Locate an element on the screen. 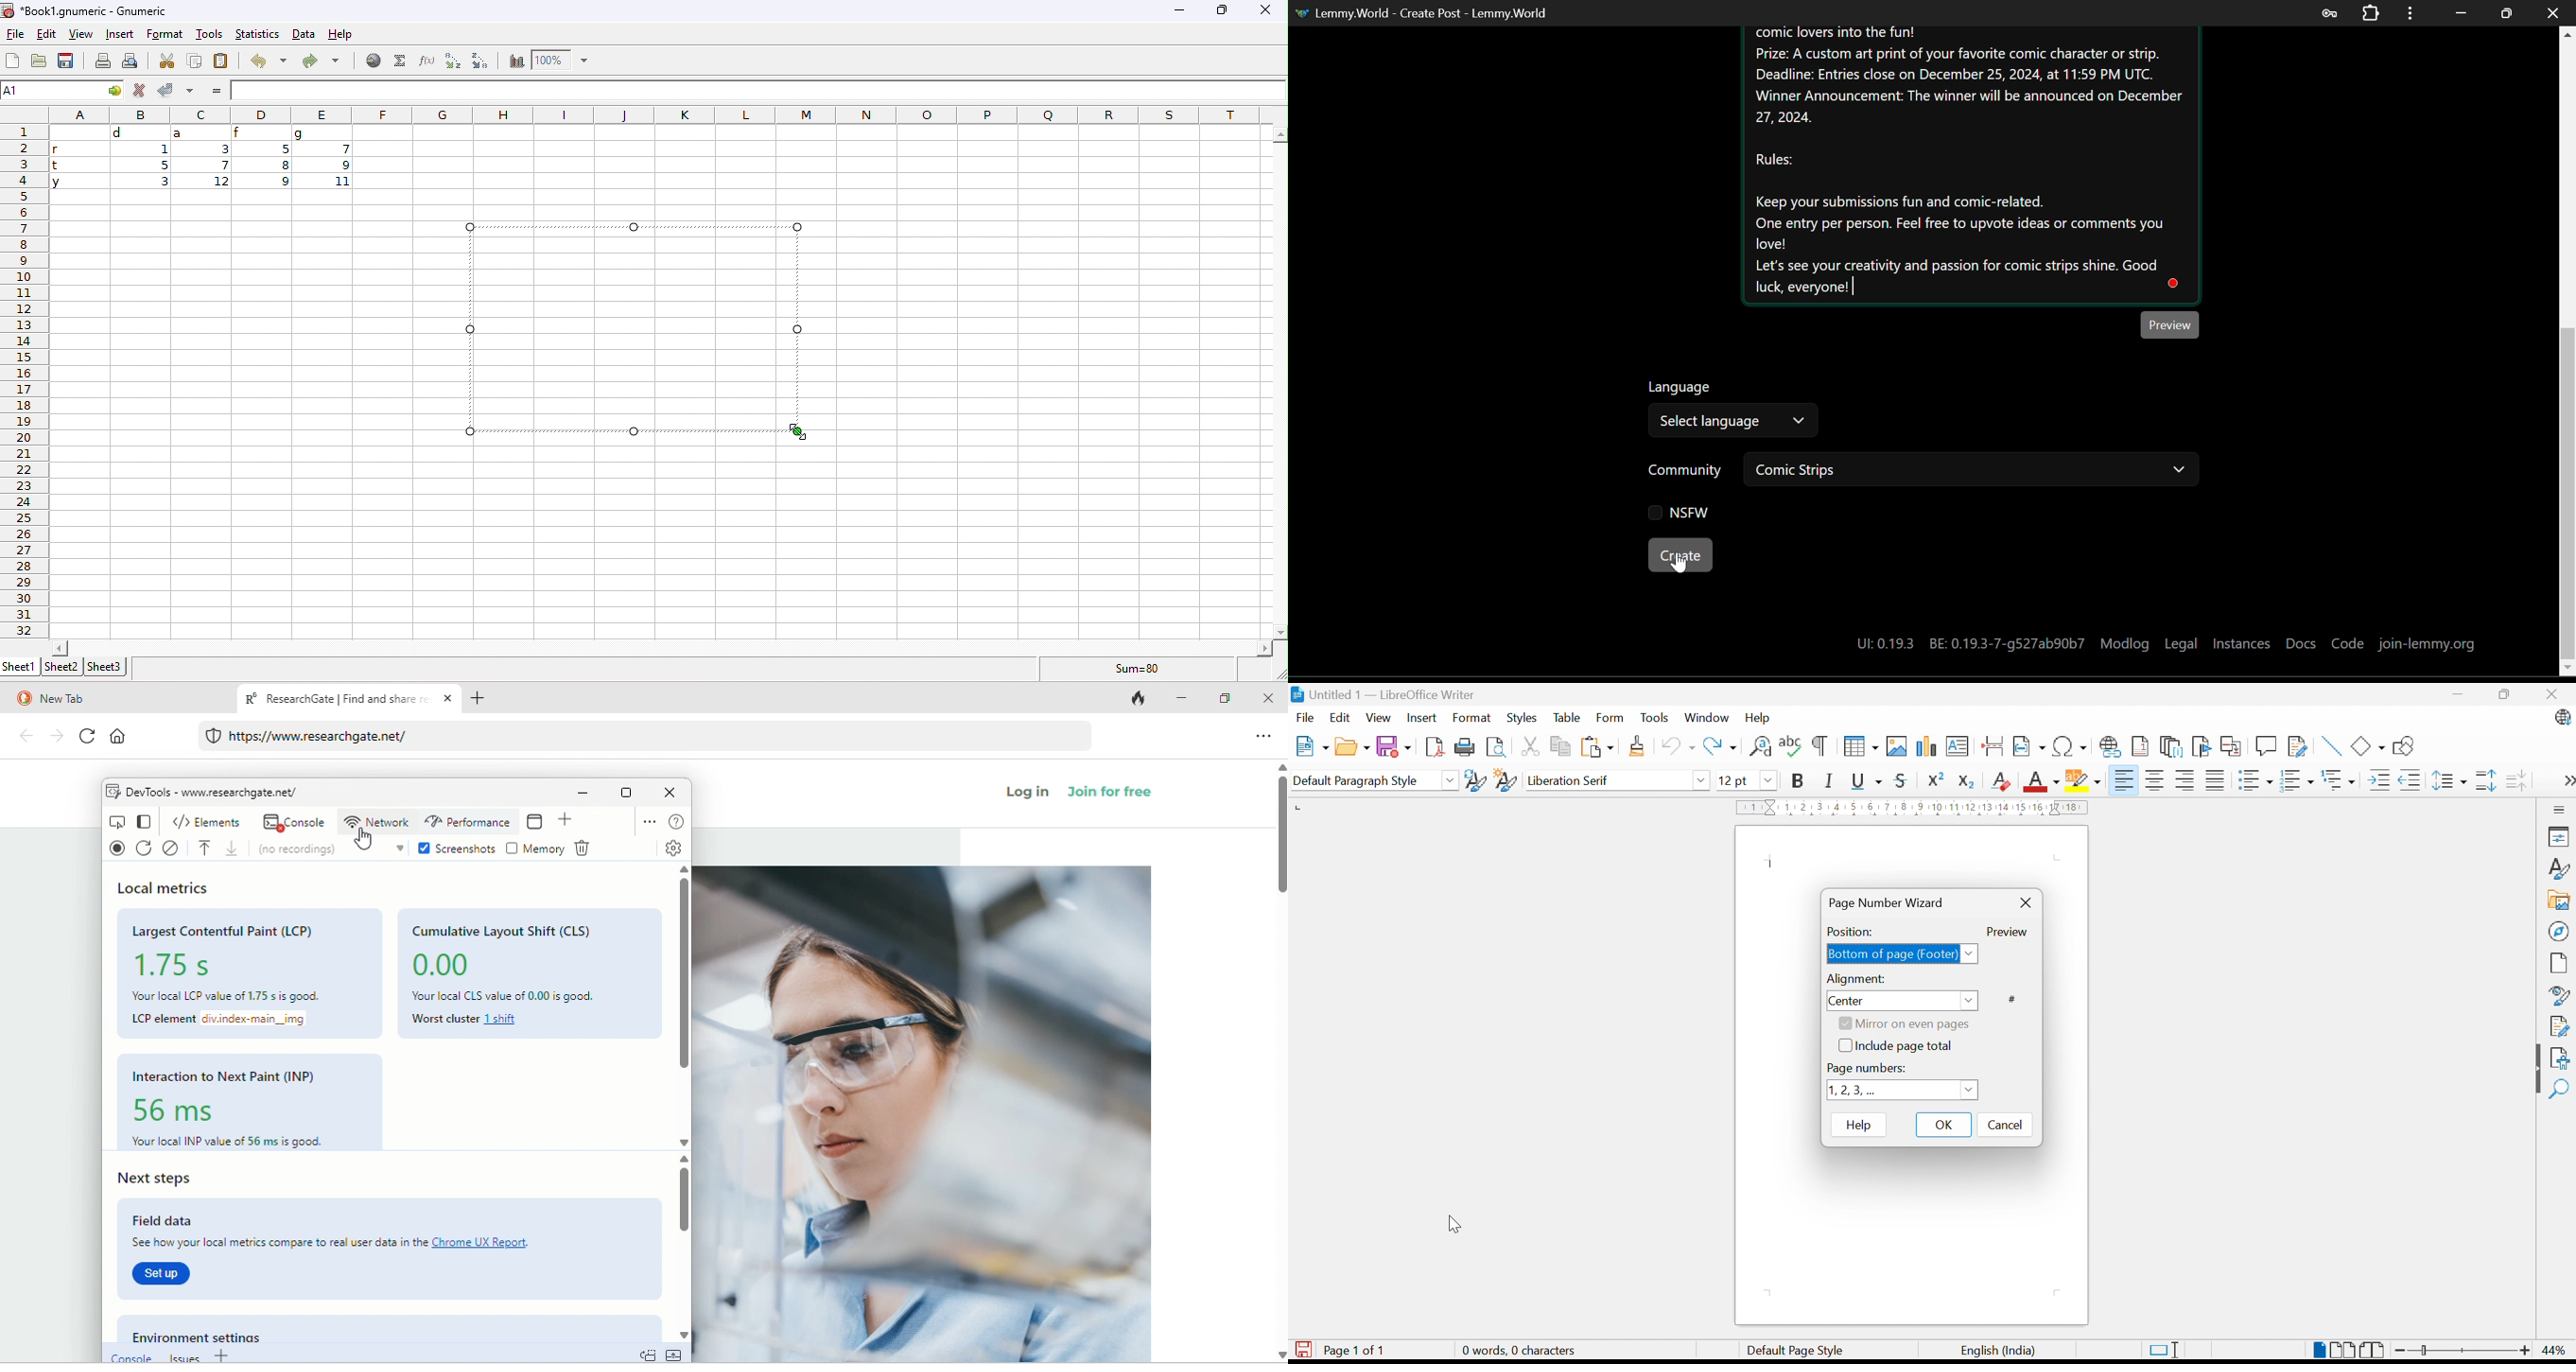 The image size is (2576, 1372). dragged is located at coordinates (627, 324).